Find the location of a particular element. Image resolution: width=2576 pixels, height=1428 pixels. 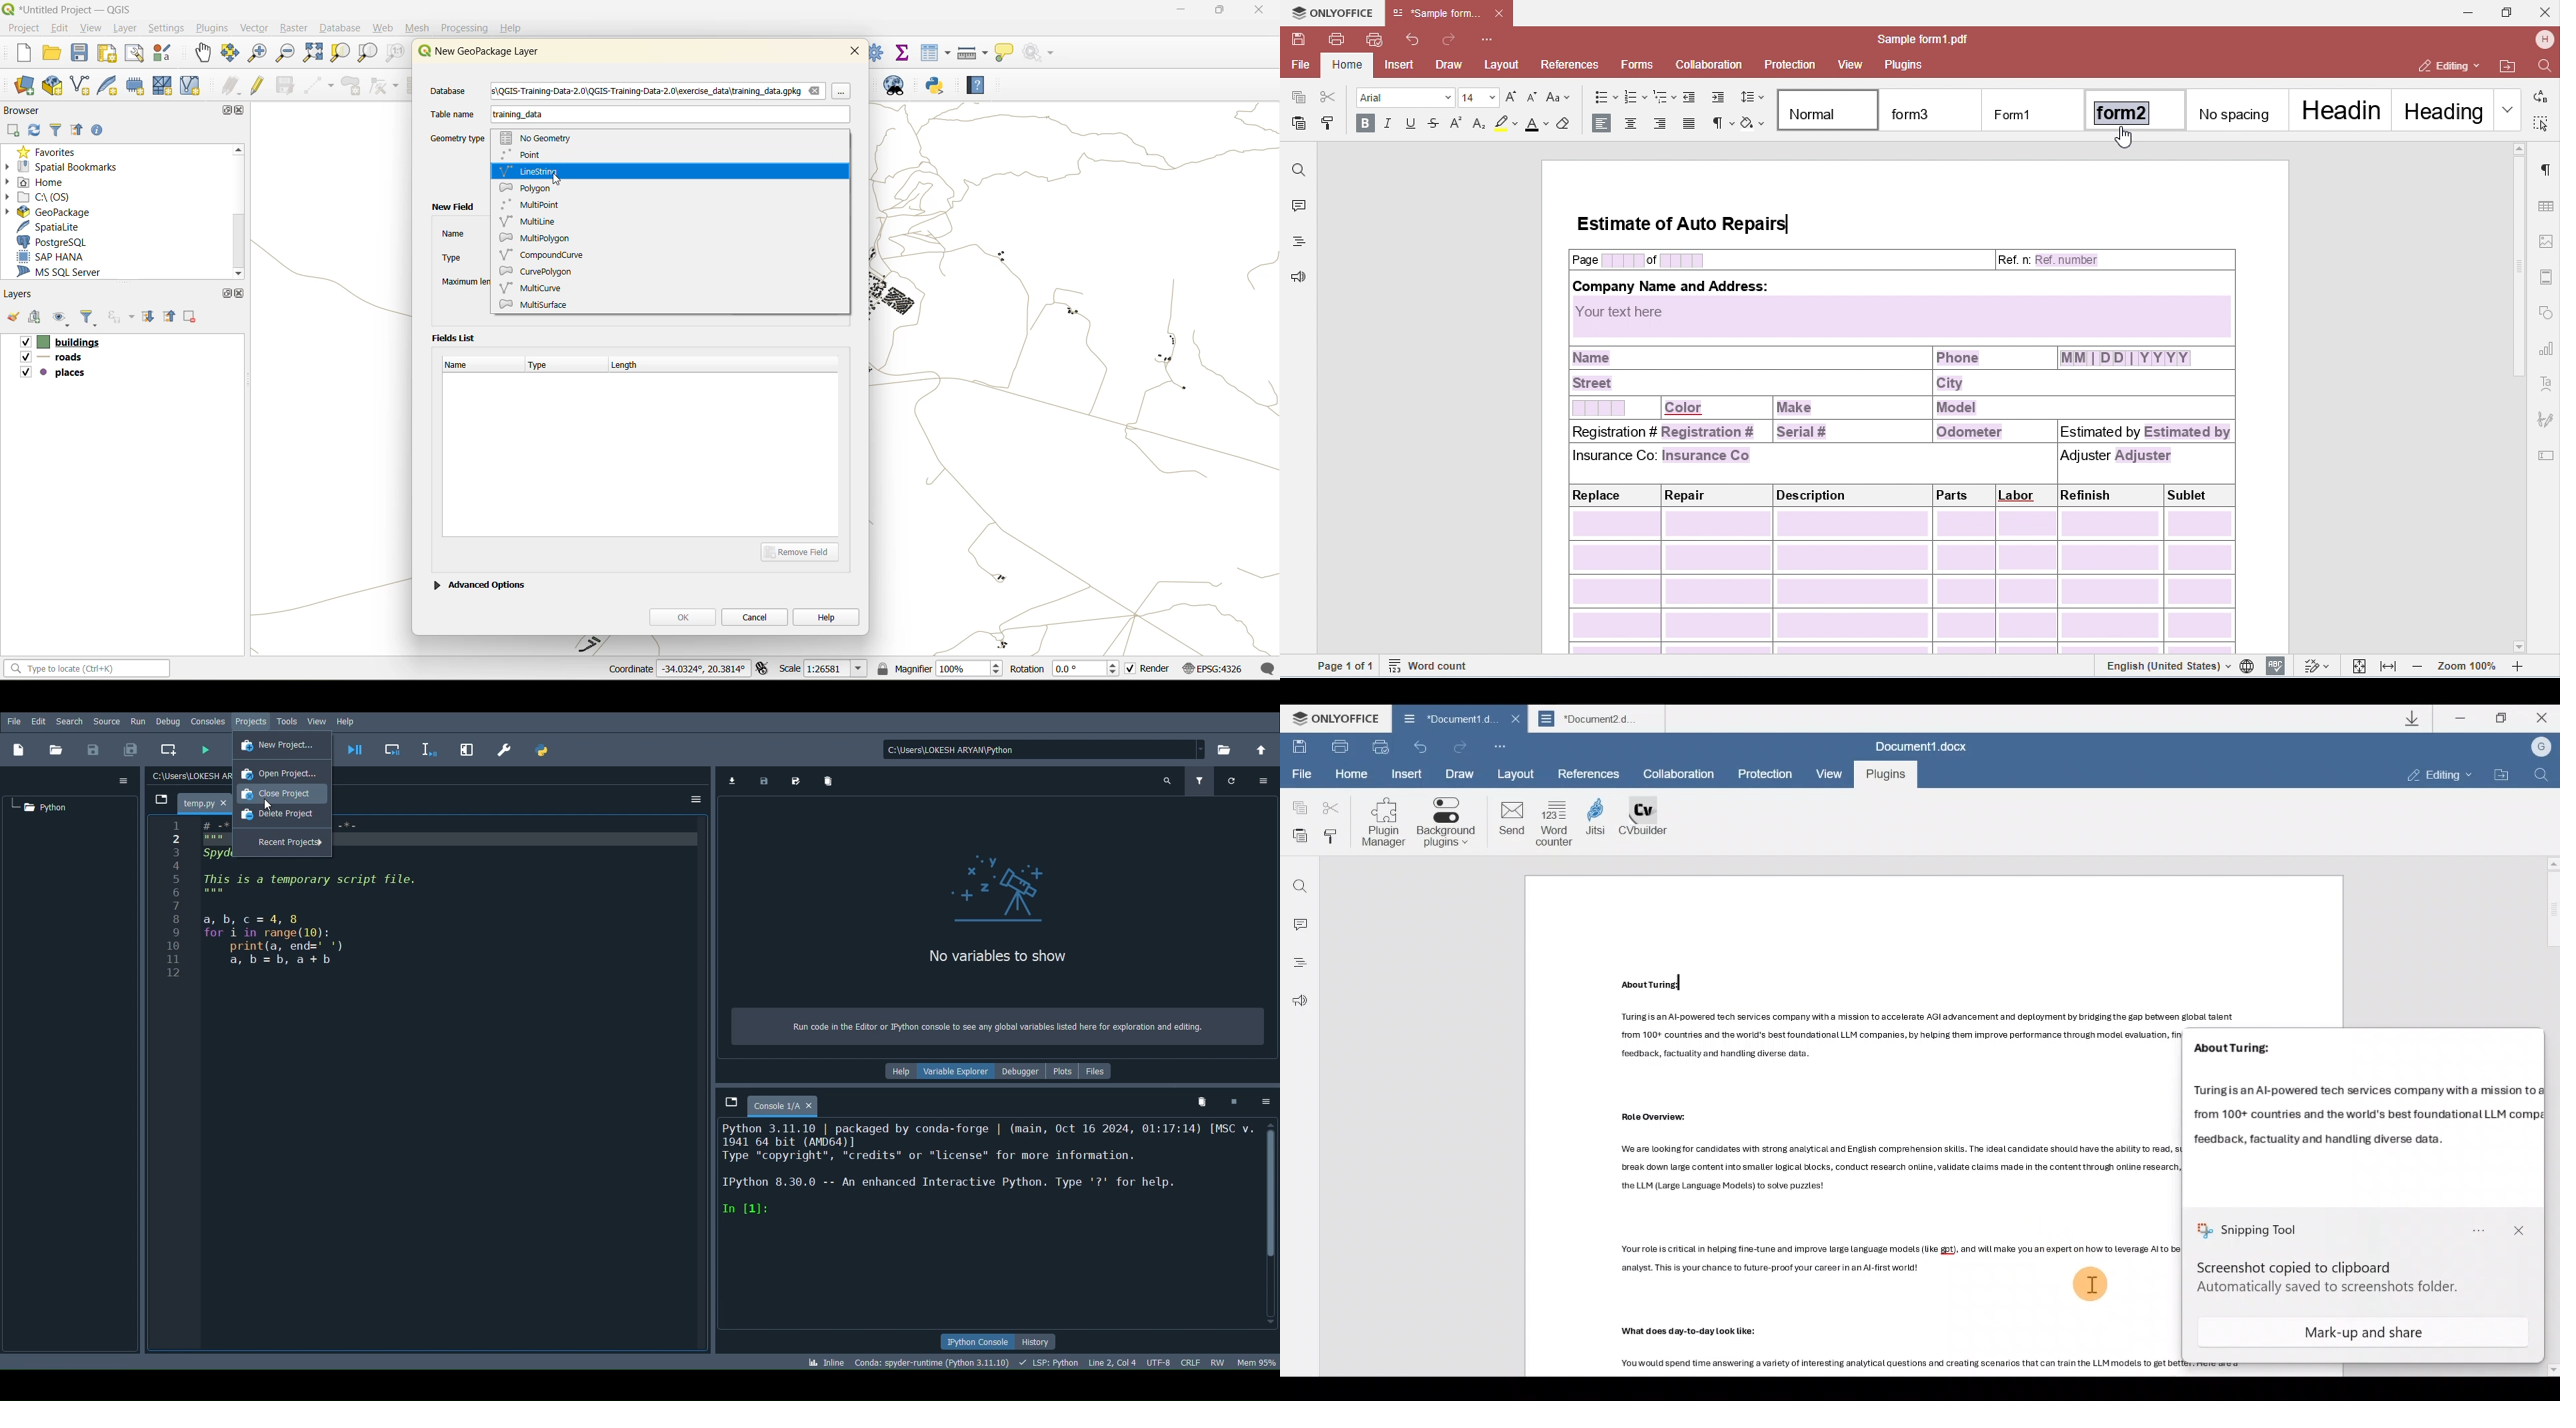

ms sql server is located at coordinates (68, 274).